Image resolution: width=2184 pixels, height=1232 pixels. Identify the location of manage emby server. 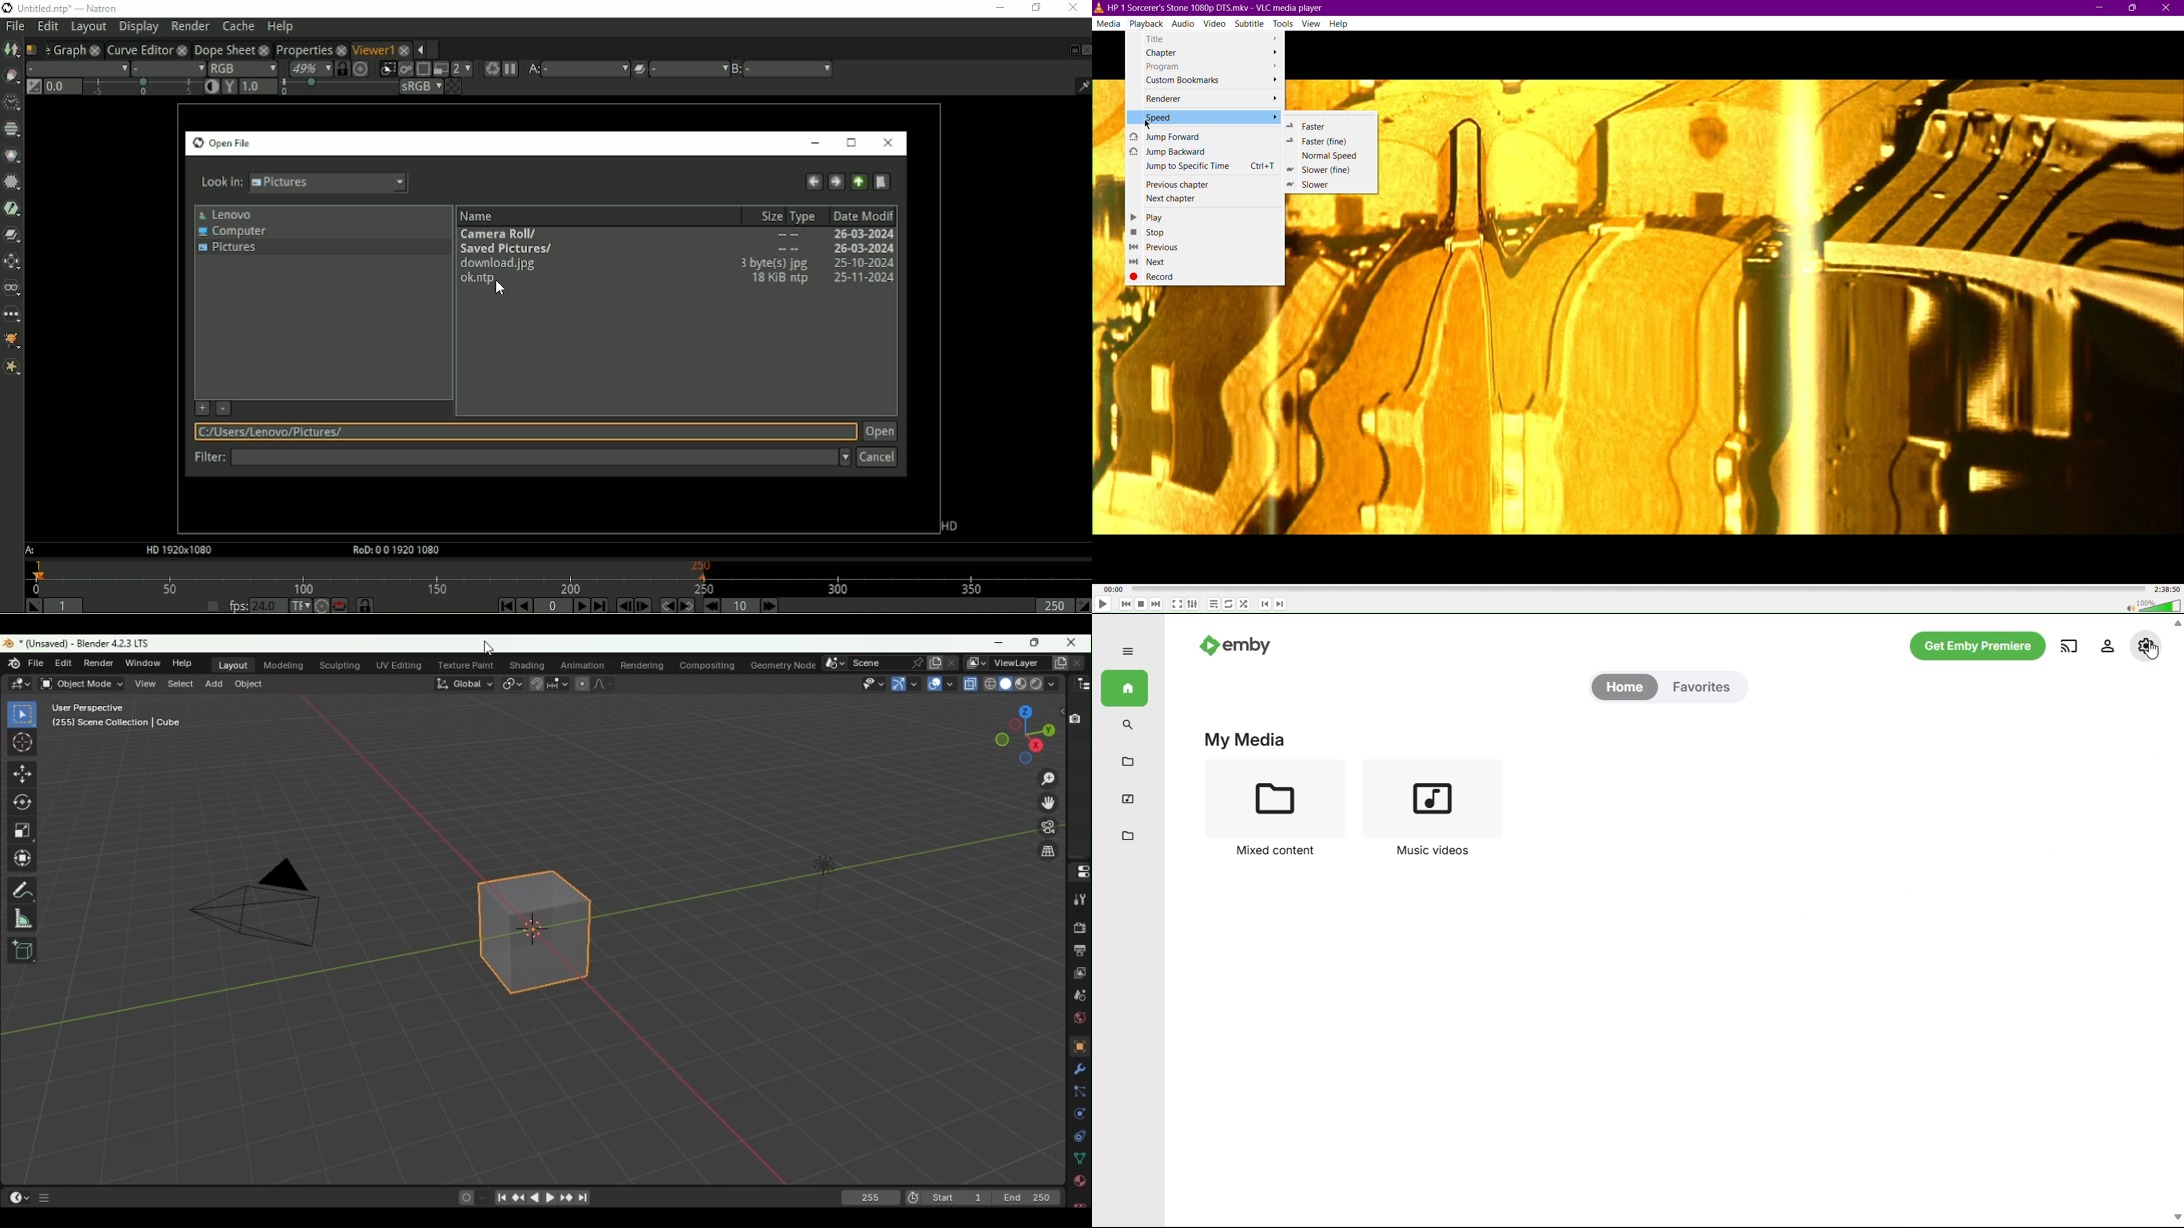
(2146, 644).